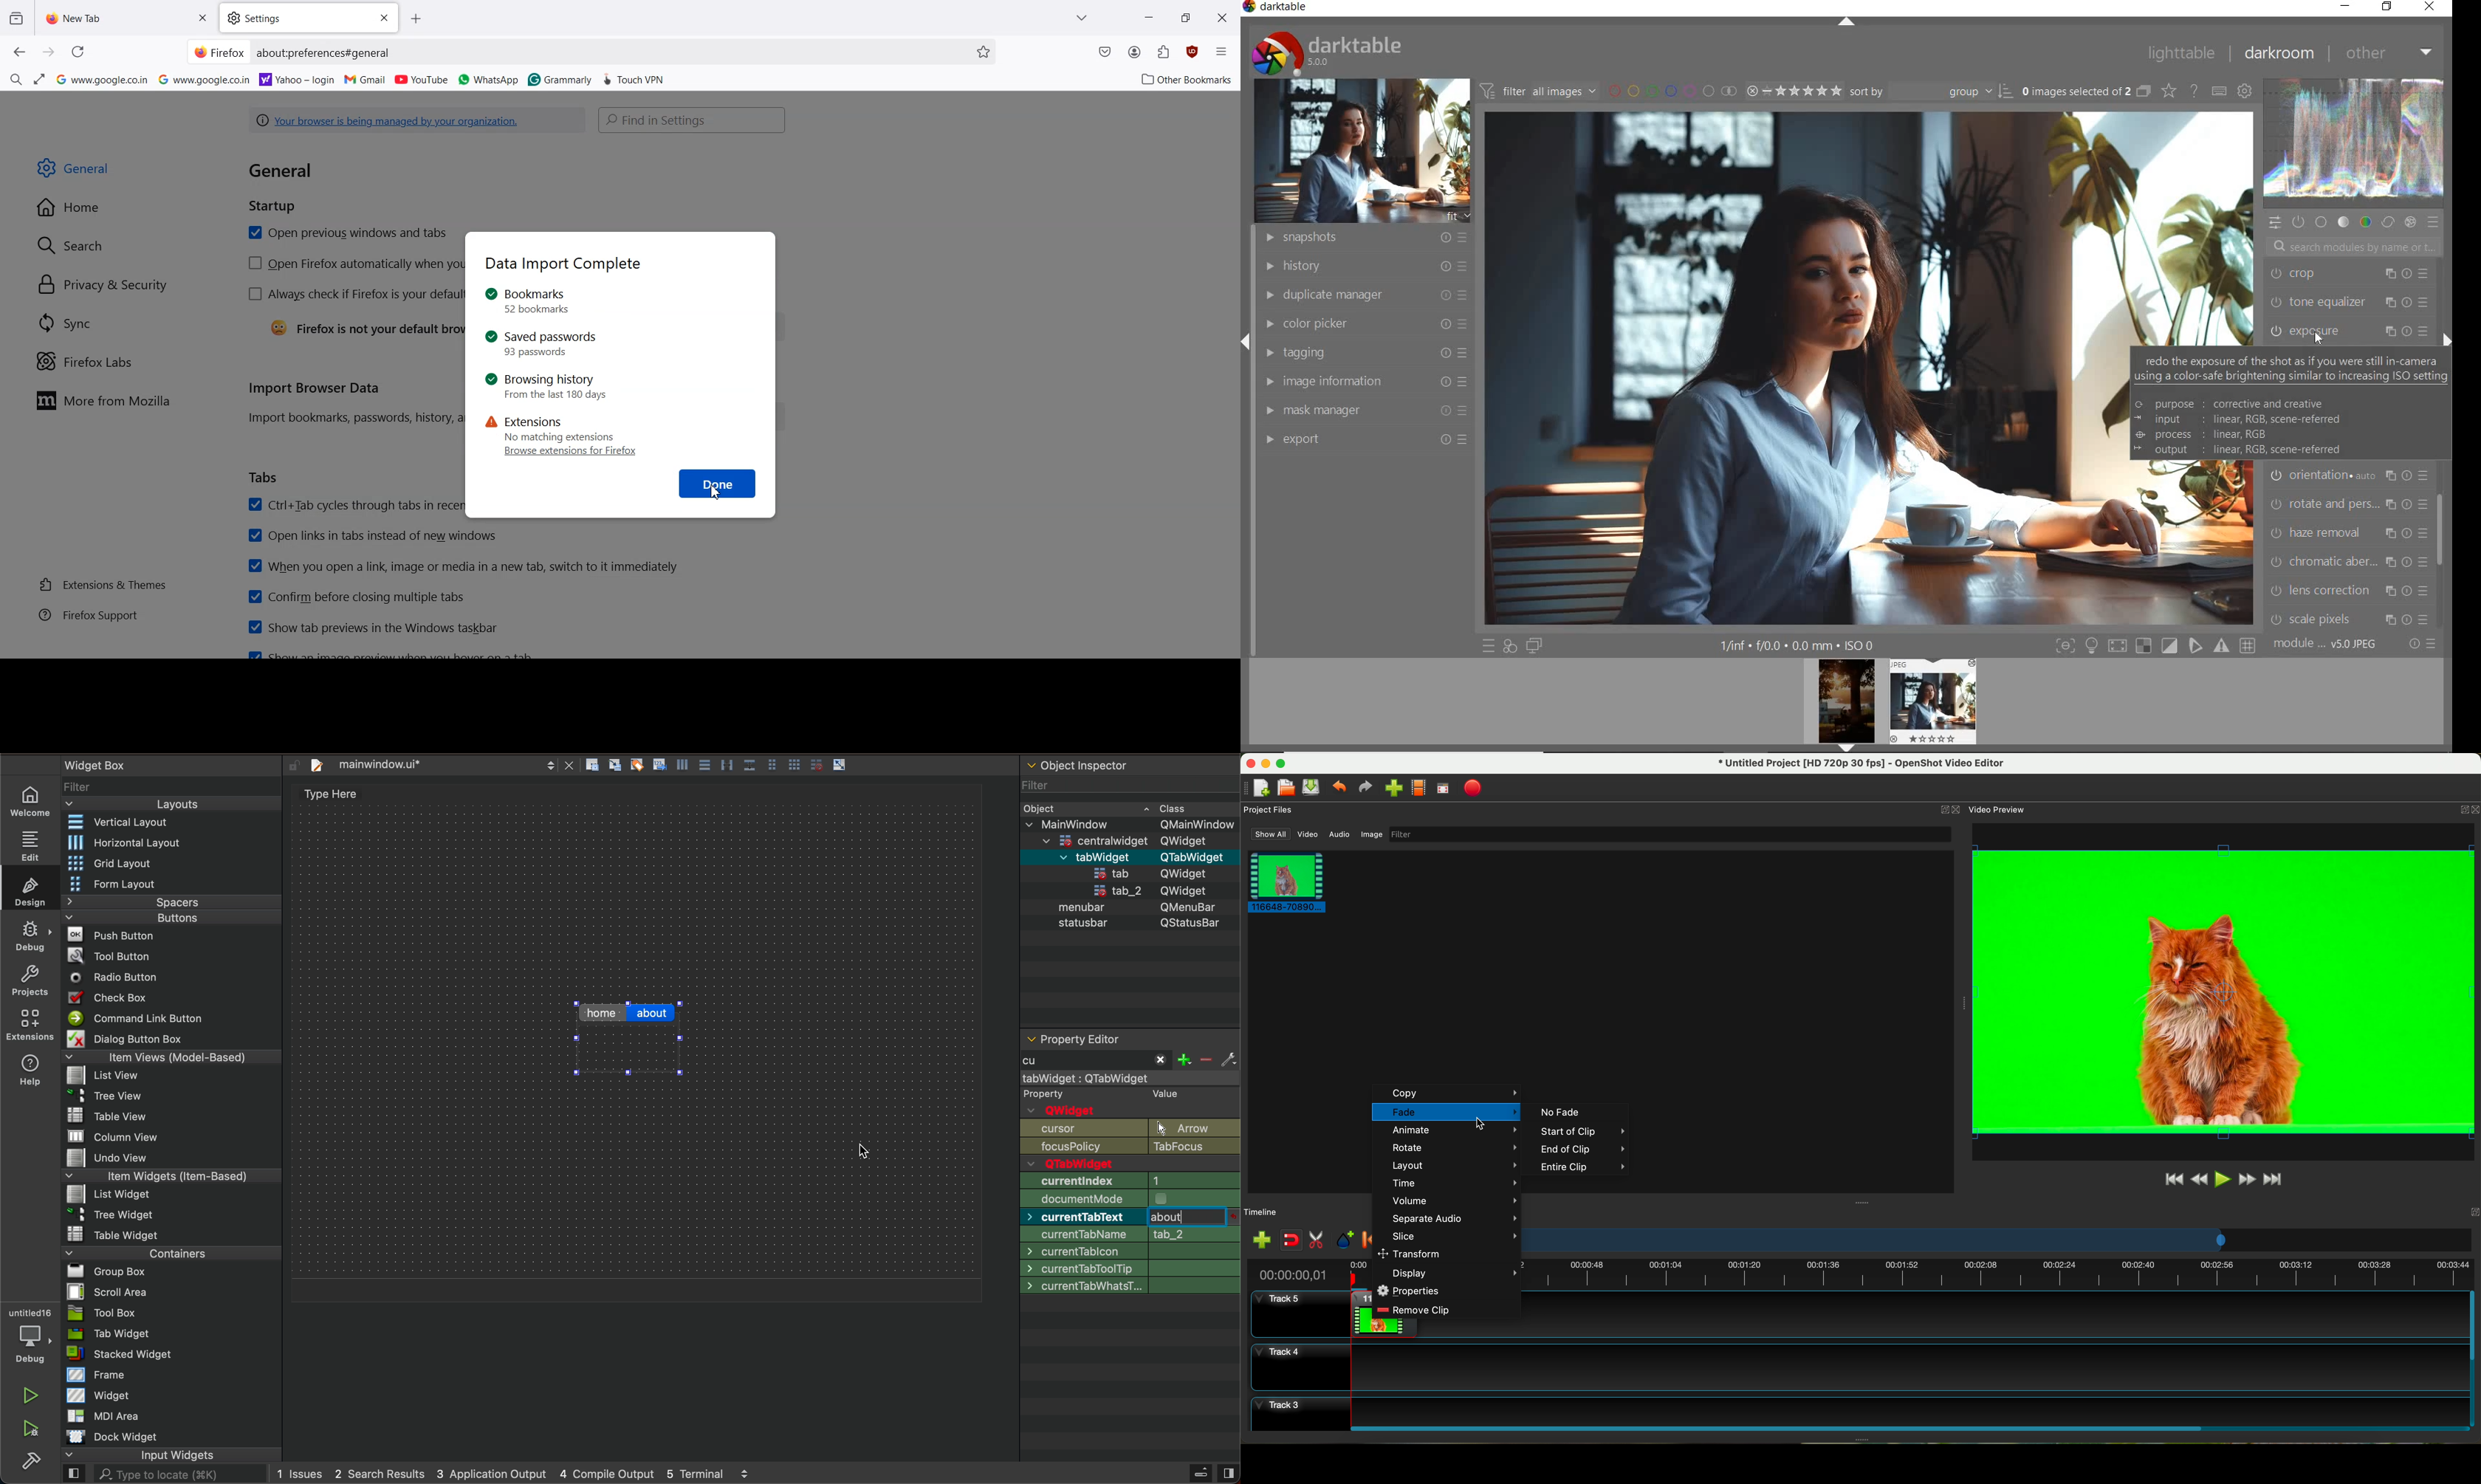 The width and height of the screenshot is (2492, 1484). Describe the element at coordinates (1283, 1303) in the screenshot. I see `track 5` at that location.